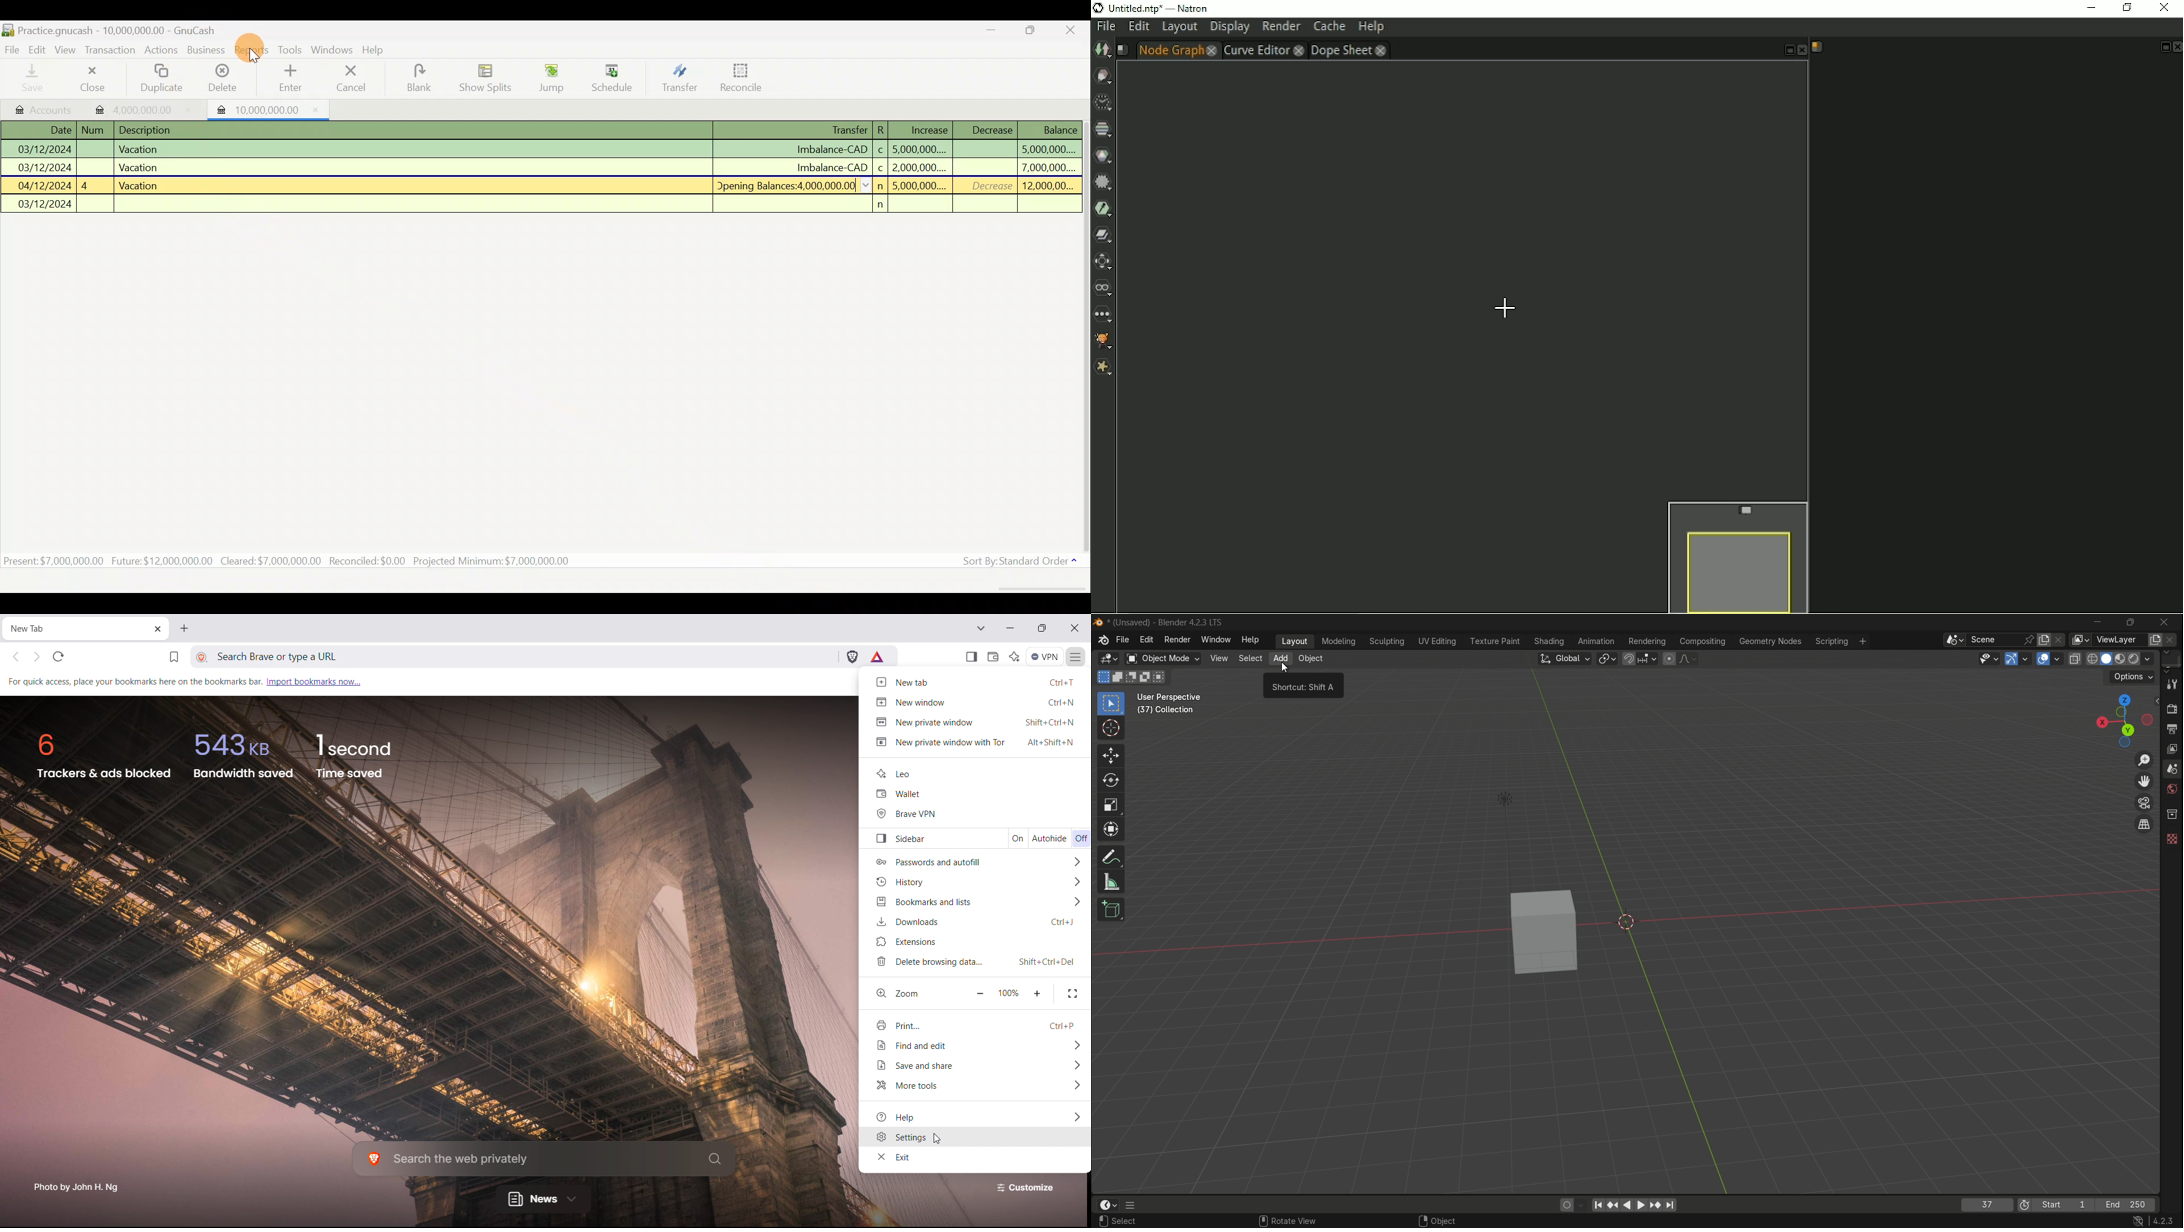  I want to click on background, so click(633, 749).